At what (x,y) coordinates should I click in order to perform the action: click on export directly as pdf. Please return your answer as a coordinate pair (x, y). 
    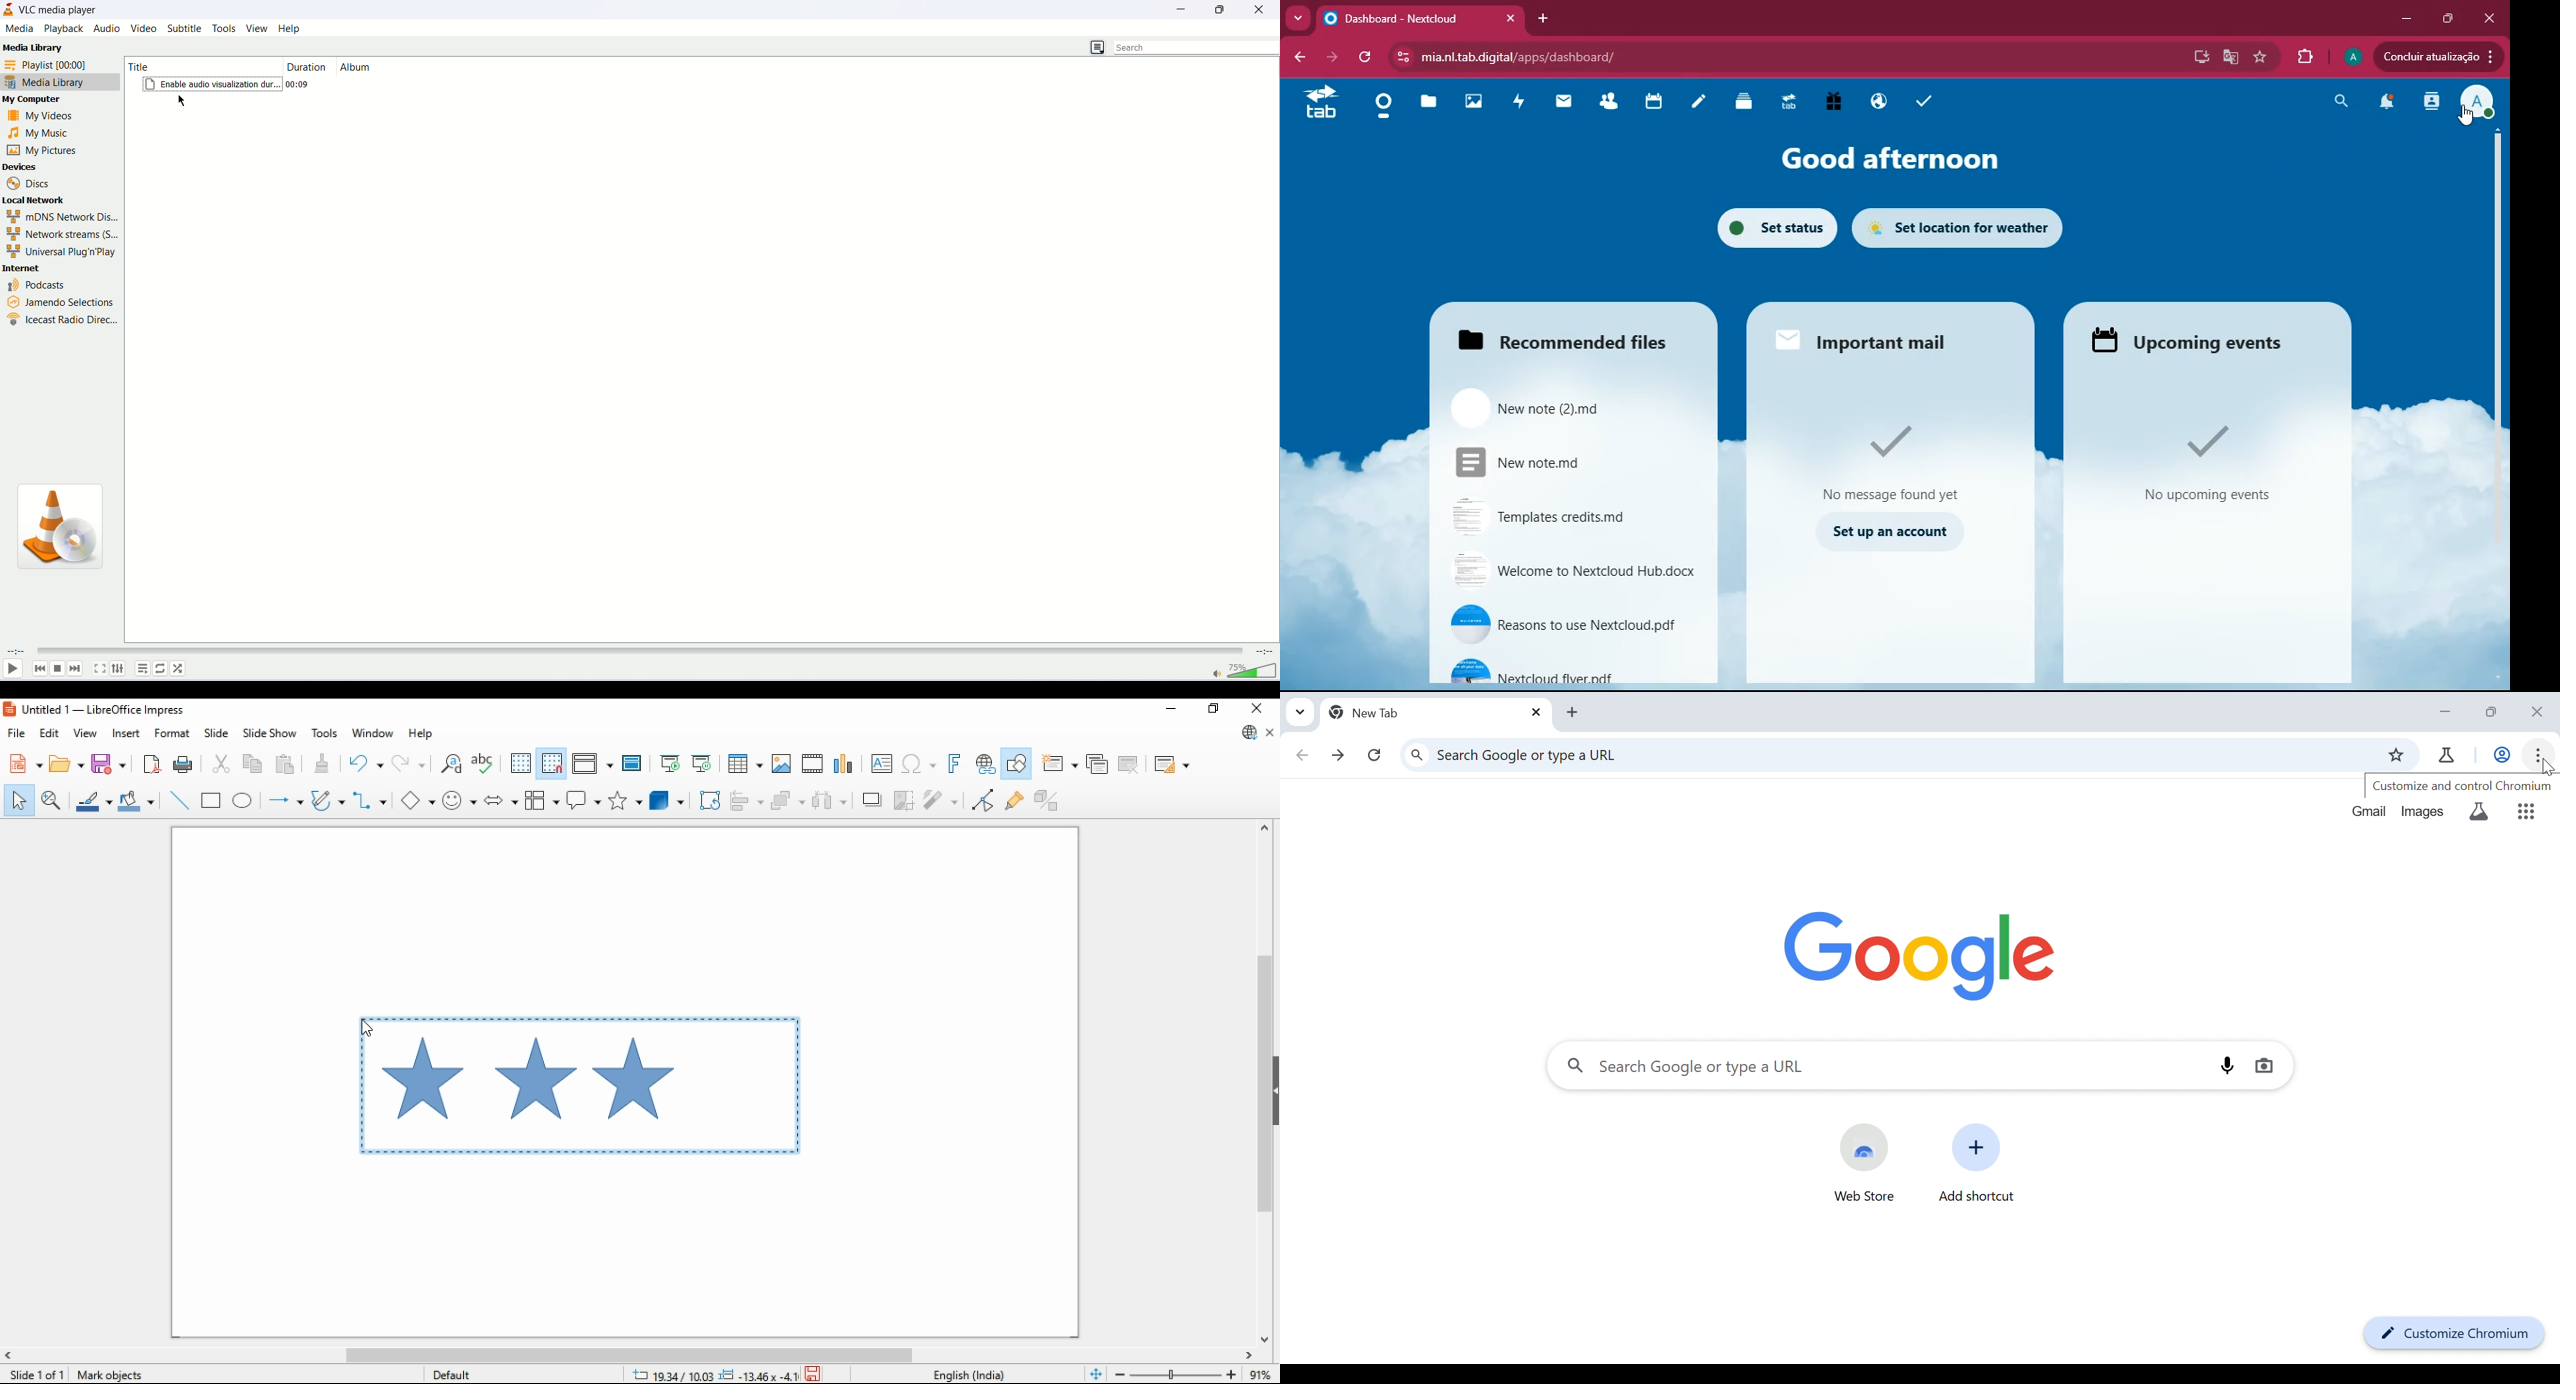
    Looking at the image, I should click on (151, 764).